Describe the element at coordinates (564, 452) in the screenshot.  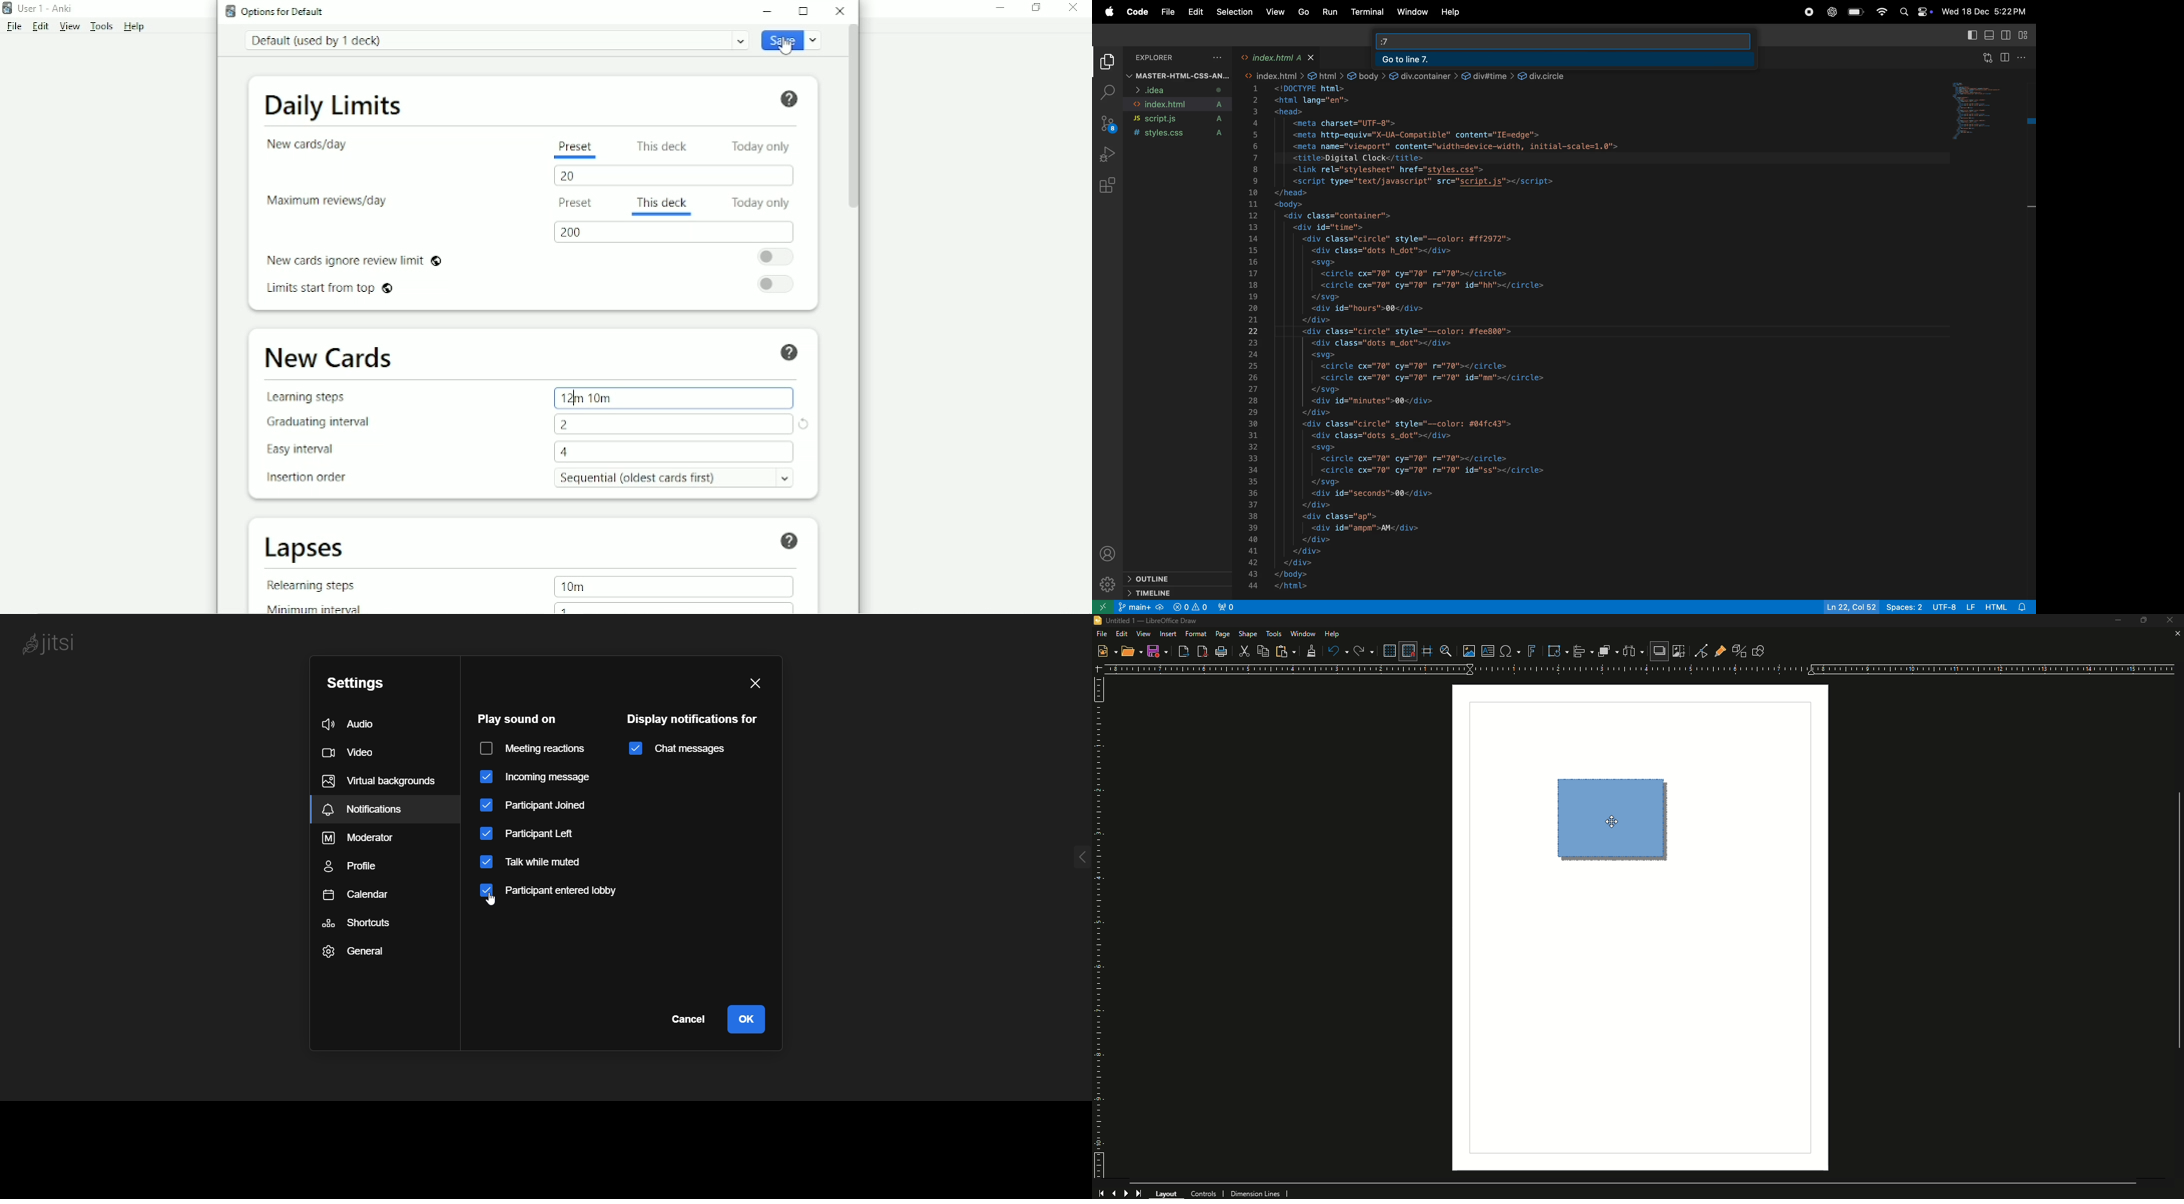
I see `4` at that location.